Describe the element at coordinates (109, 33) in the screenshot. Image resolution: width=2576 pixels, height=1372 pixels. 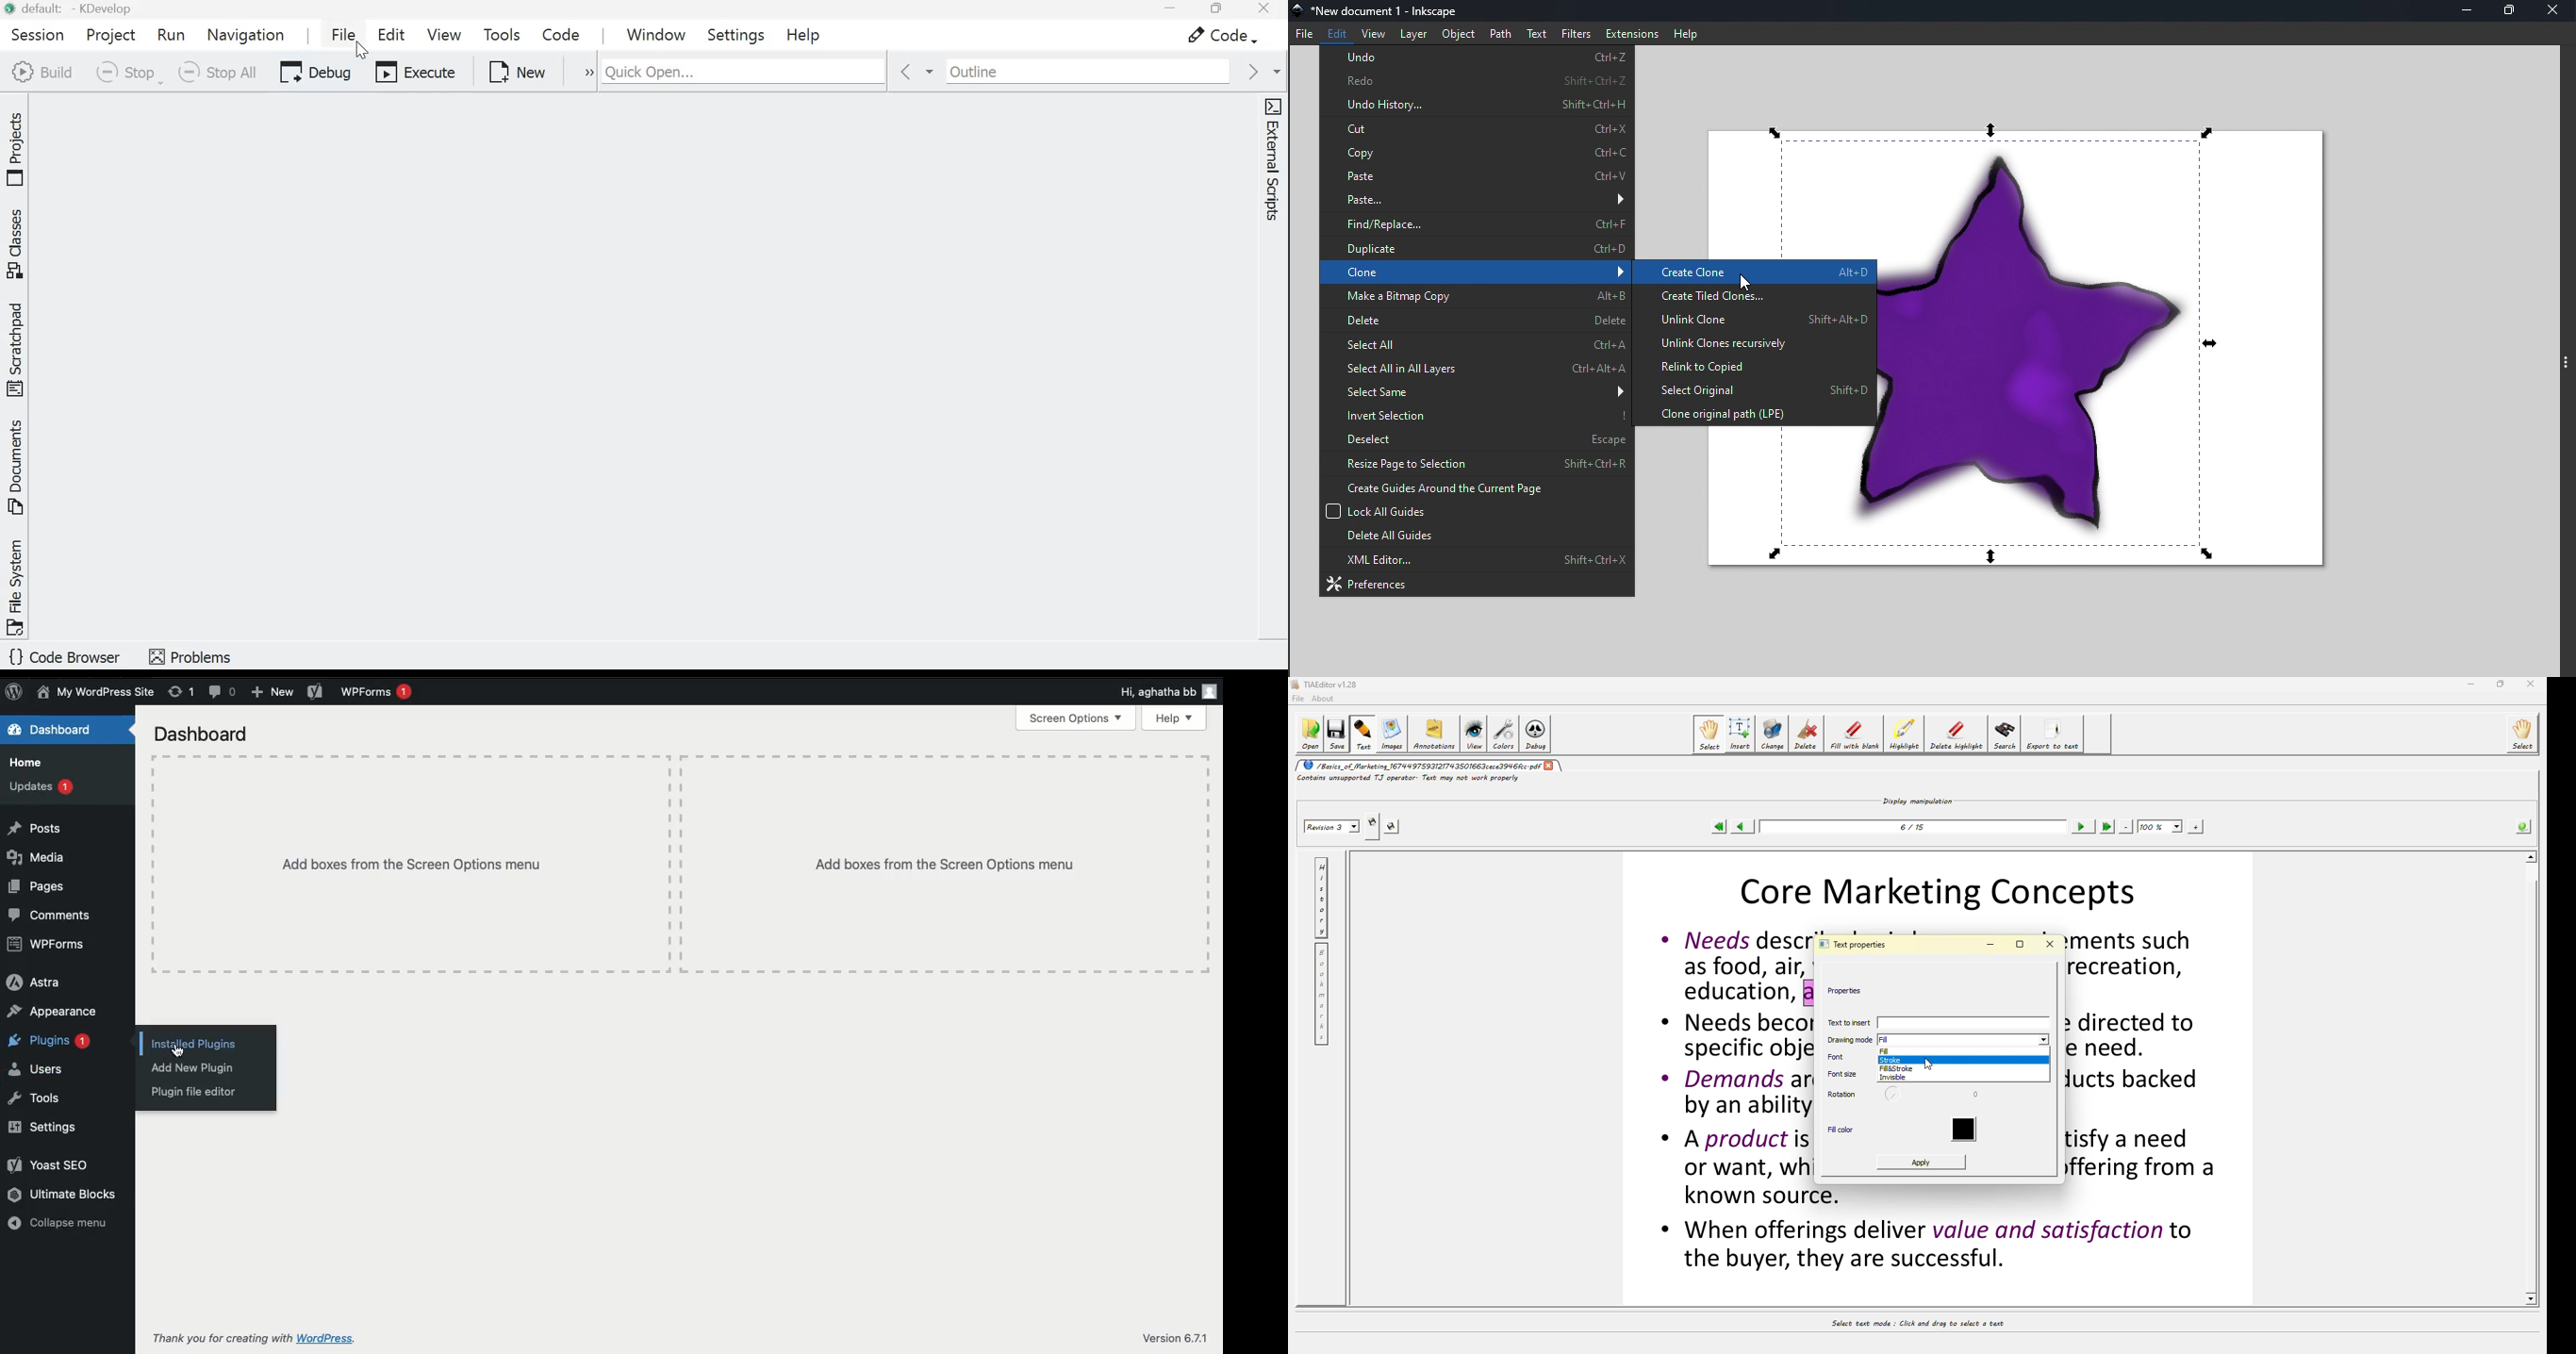
I see `Project` at that location.